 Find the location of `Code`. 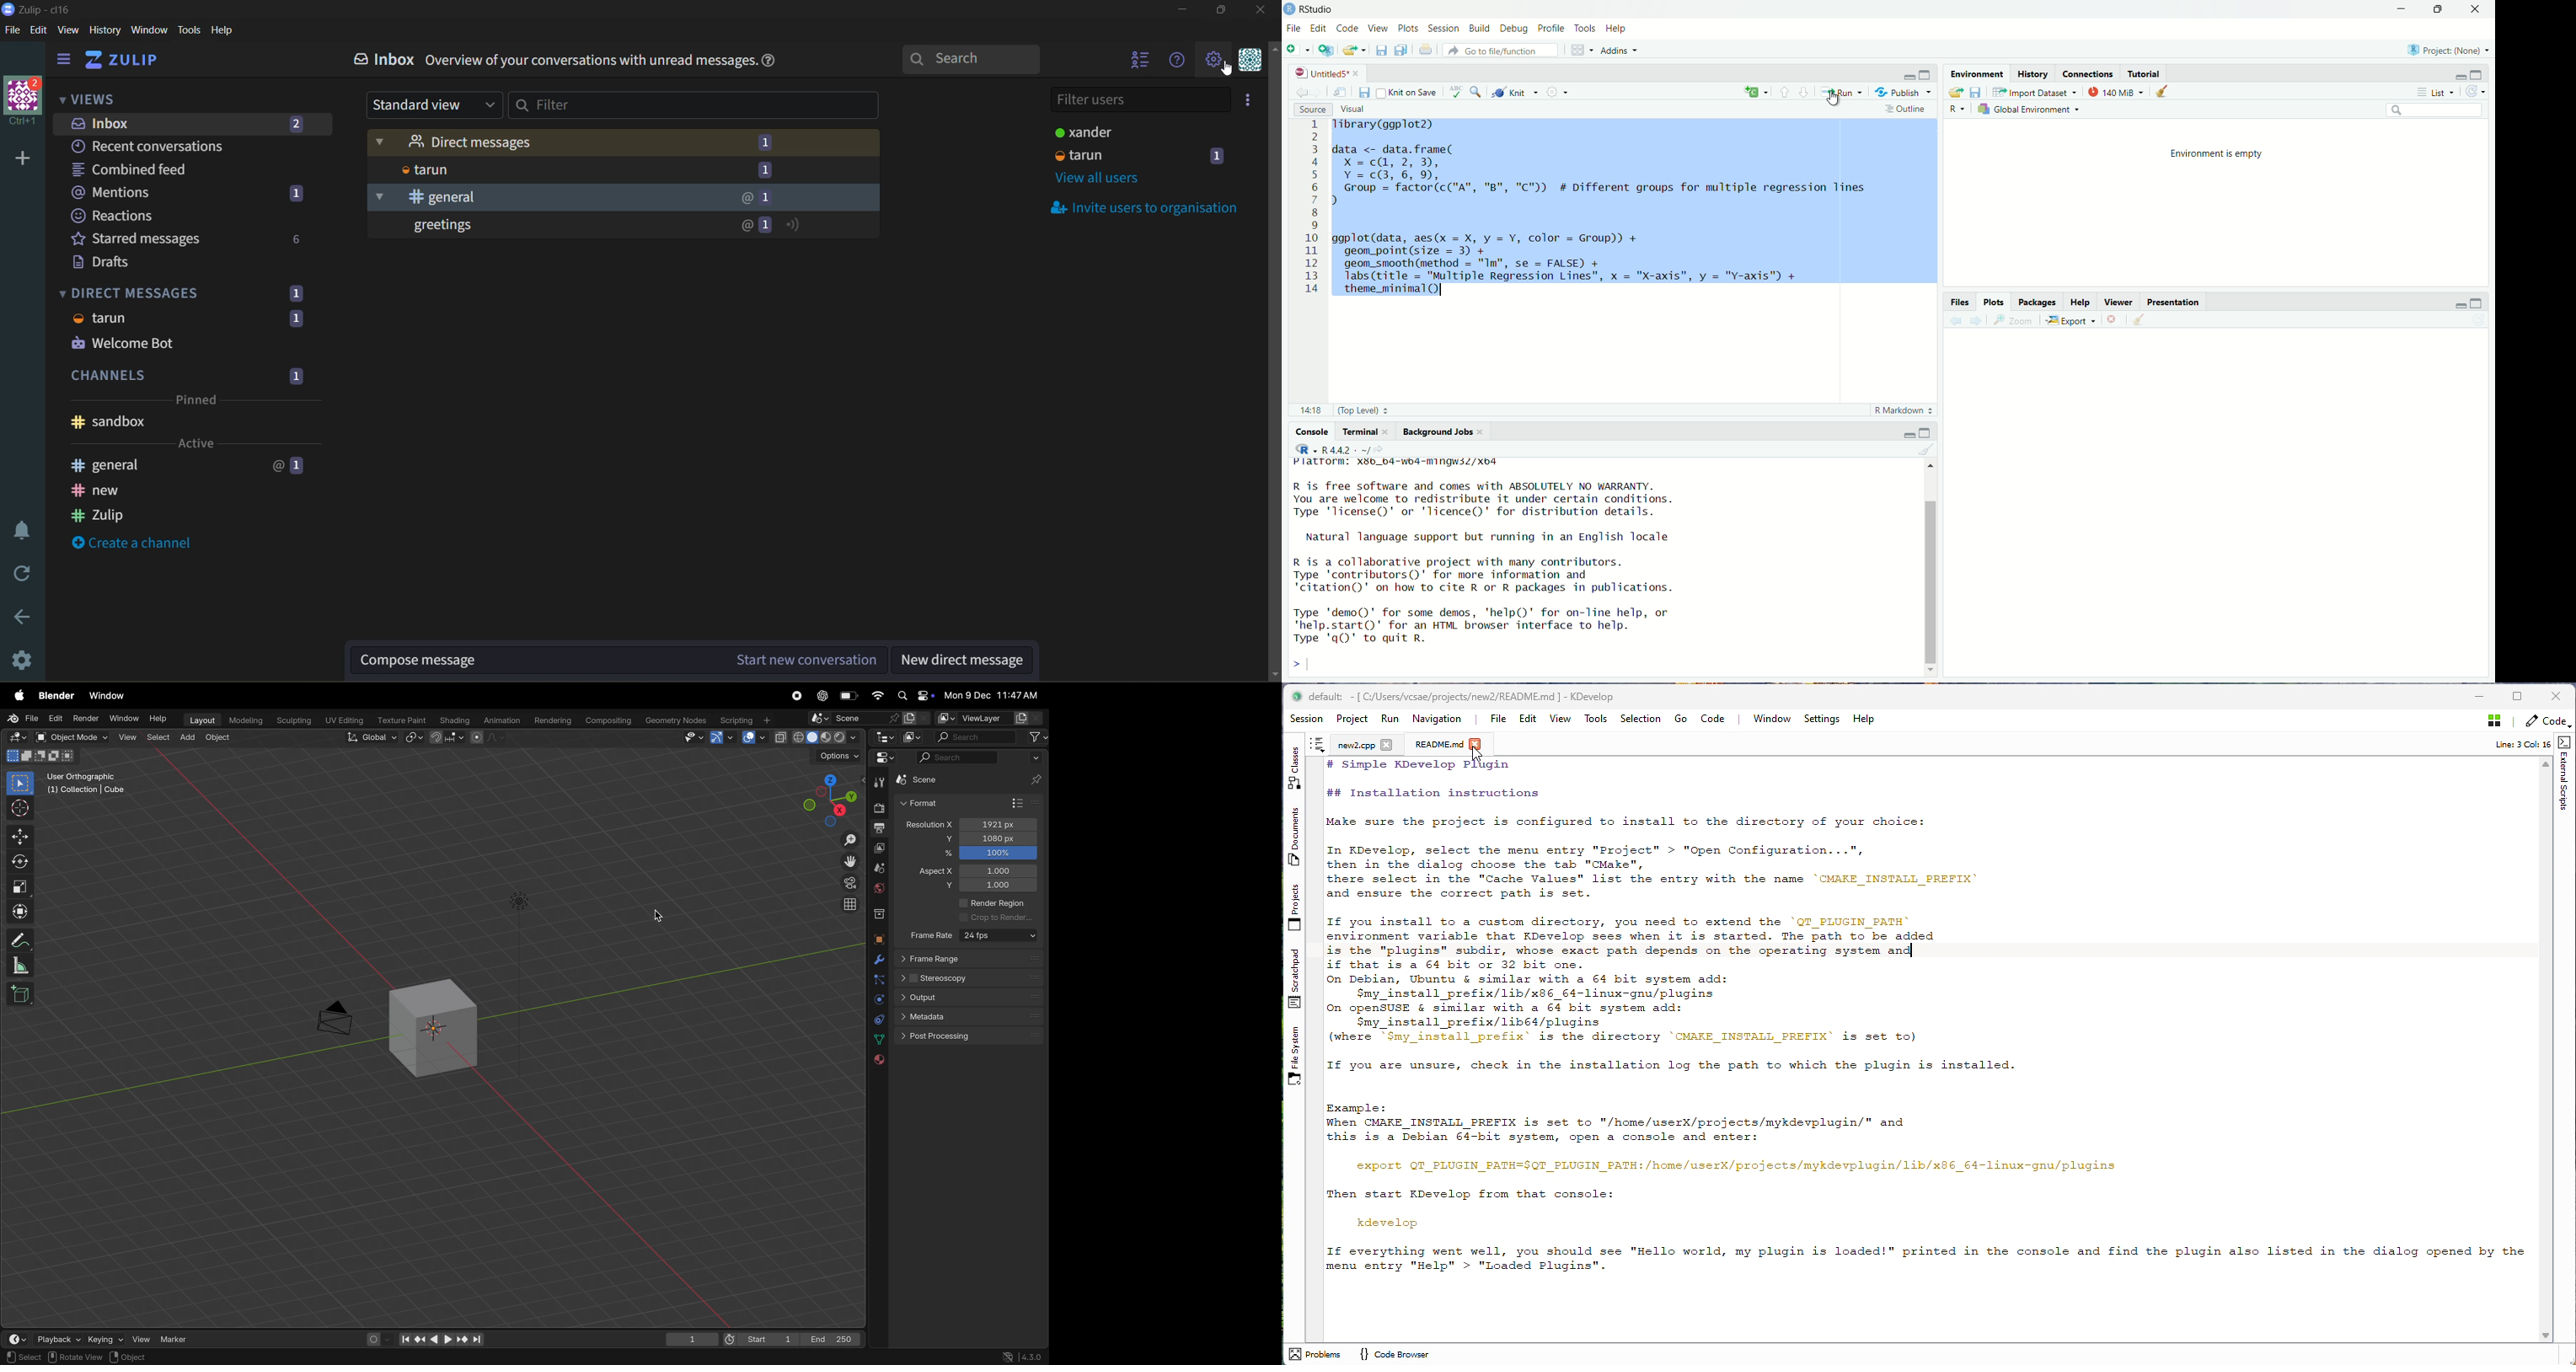

Code is located at coordinates (1347, 28).